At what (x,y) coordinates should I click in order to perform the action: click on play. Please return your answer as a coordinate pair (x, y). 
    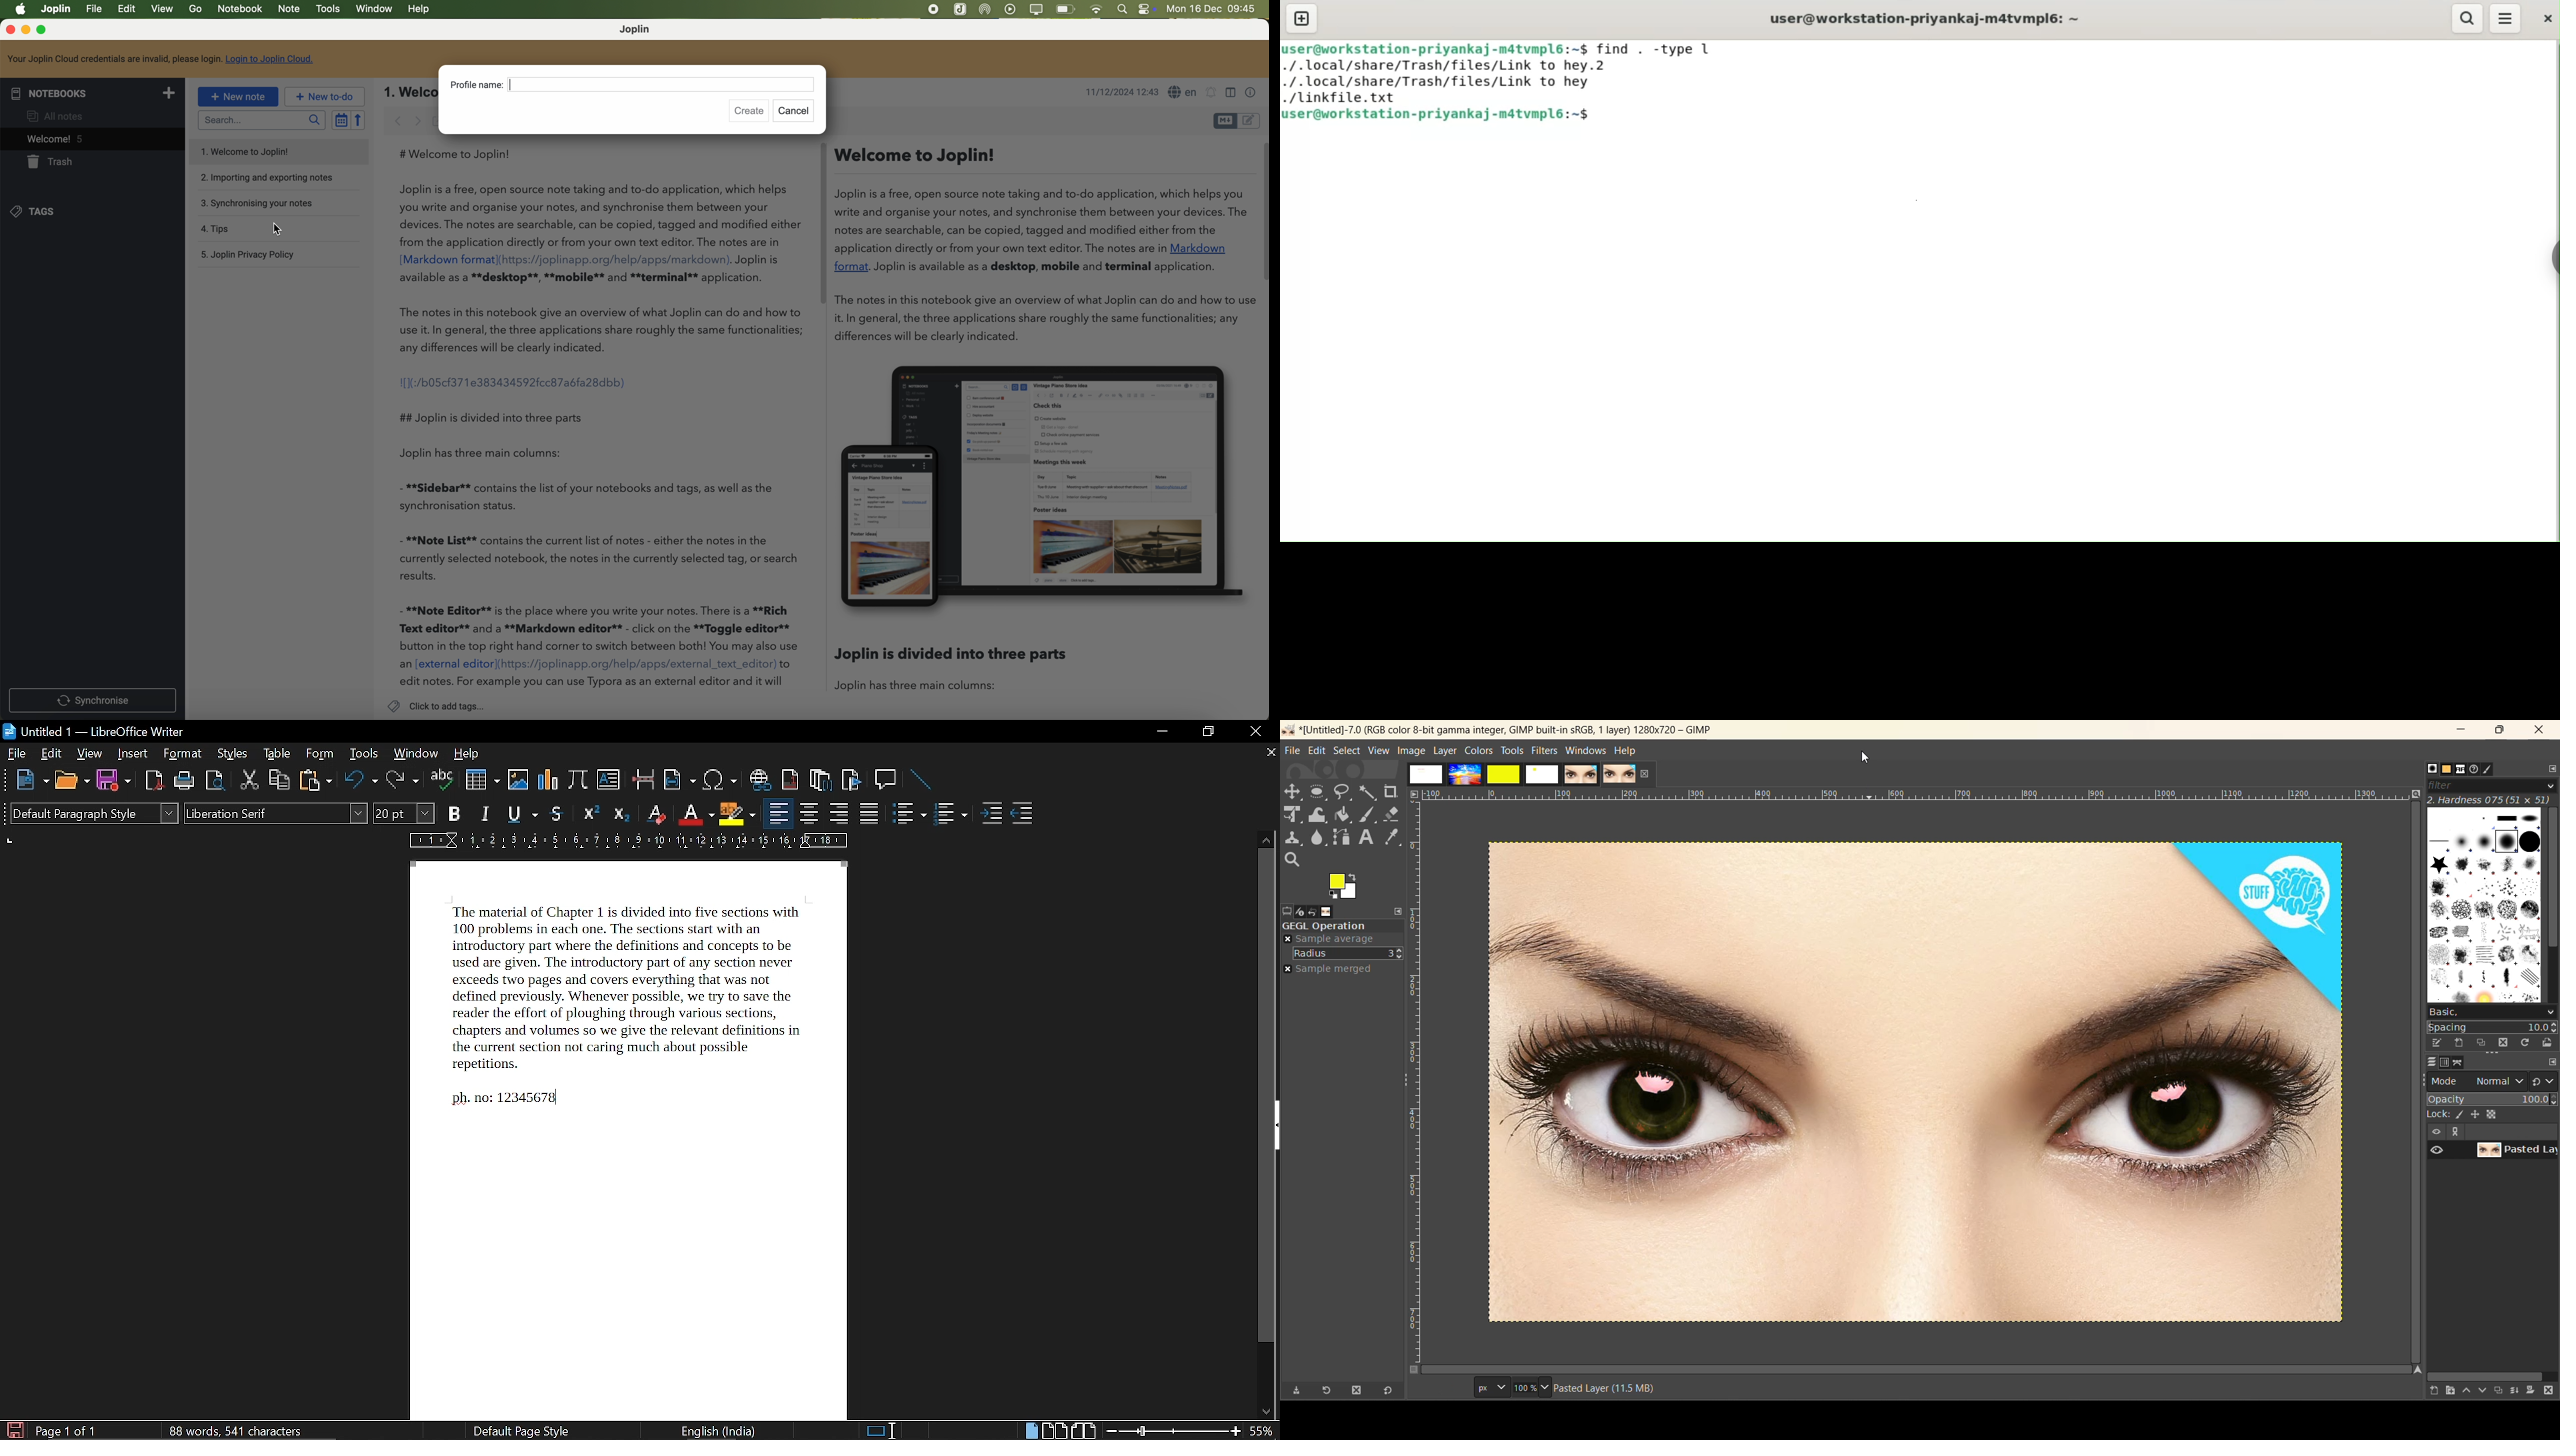
    Looking at the image, I should click on (1011, 9).